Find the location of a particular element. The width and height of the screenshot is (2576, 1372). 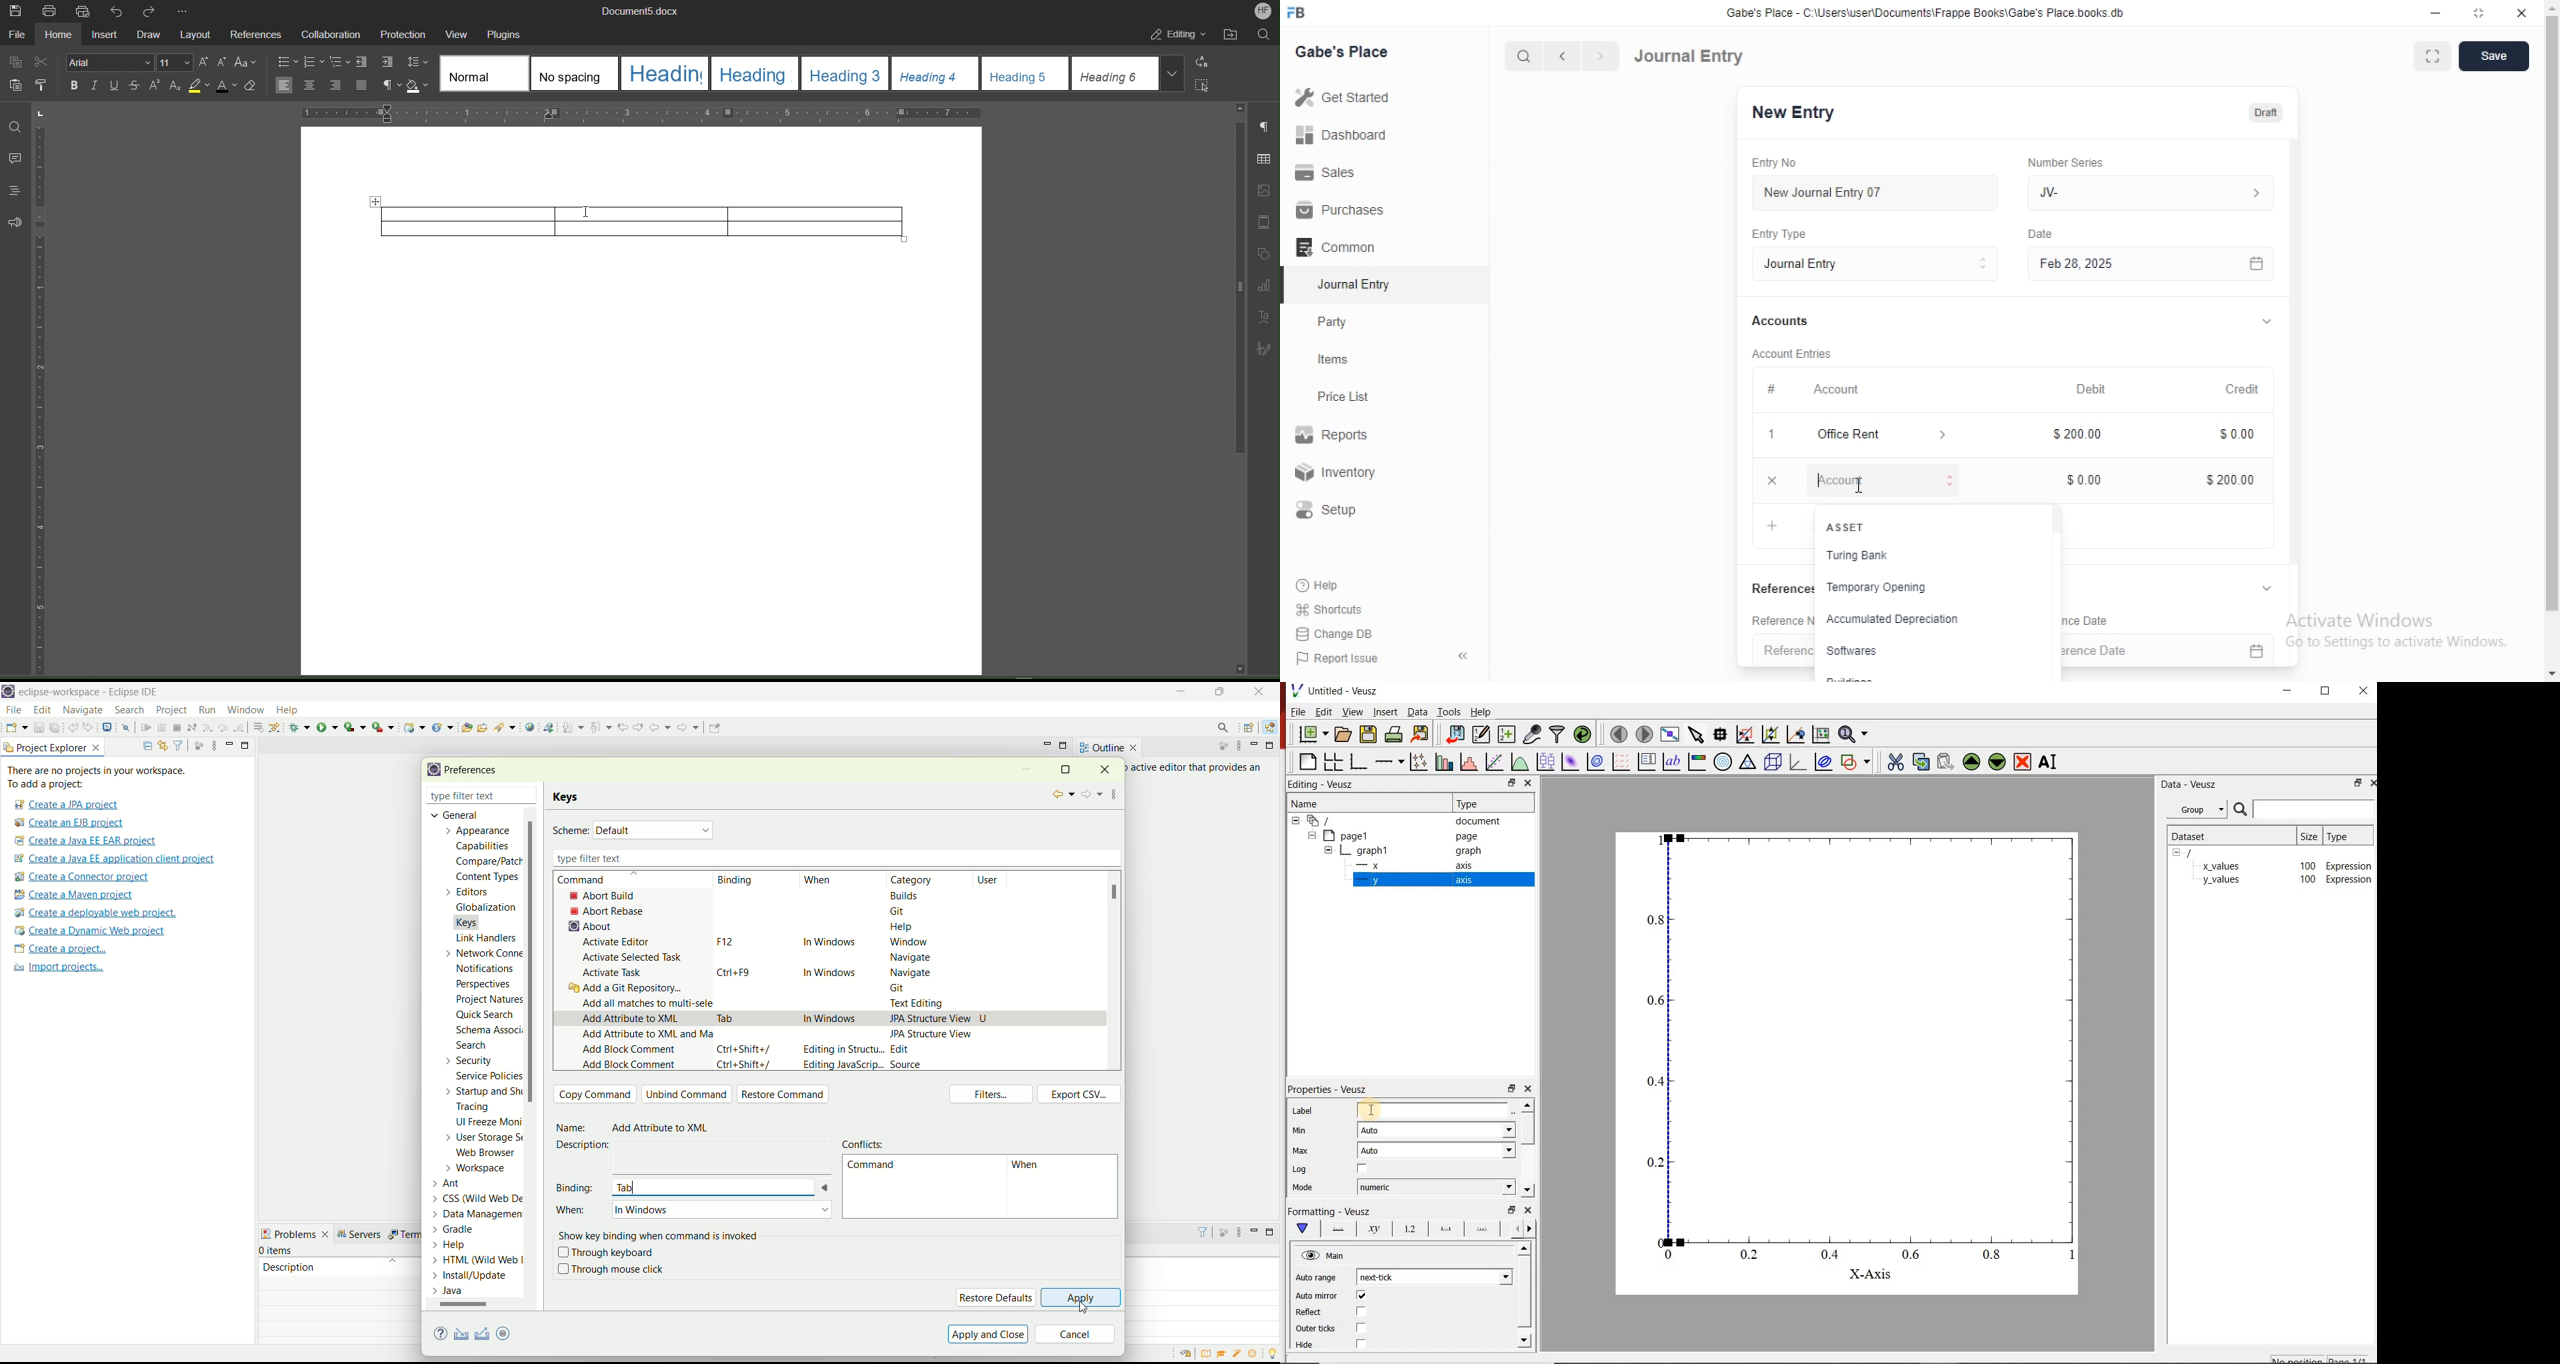

minimize is located at coordinates (2442, 11).